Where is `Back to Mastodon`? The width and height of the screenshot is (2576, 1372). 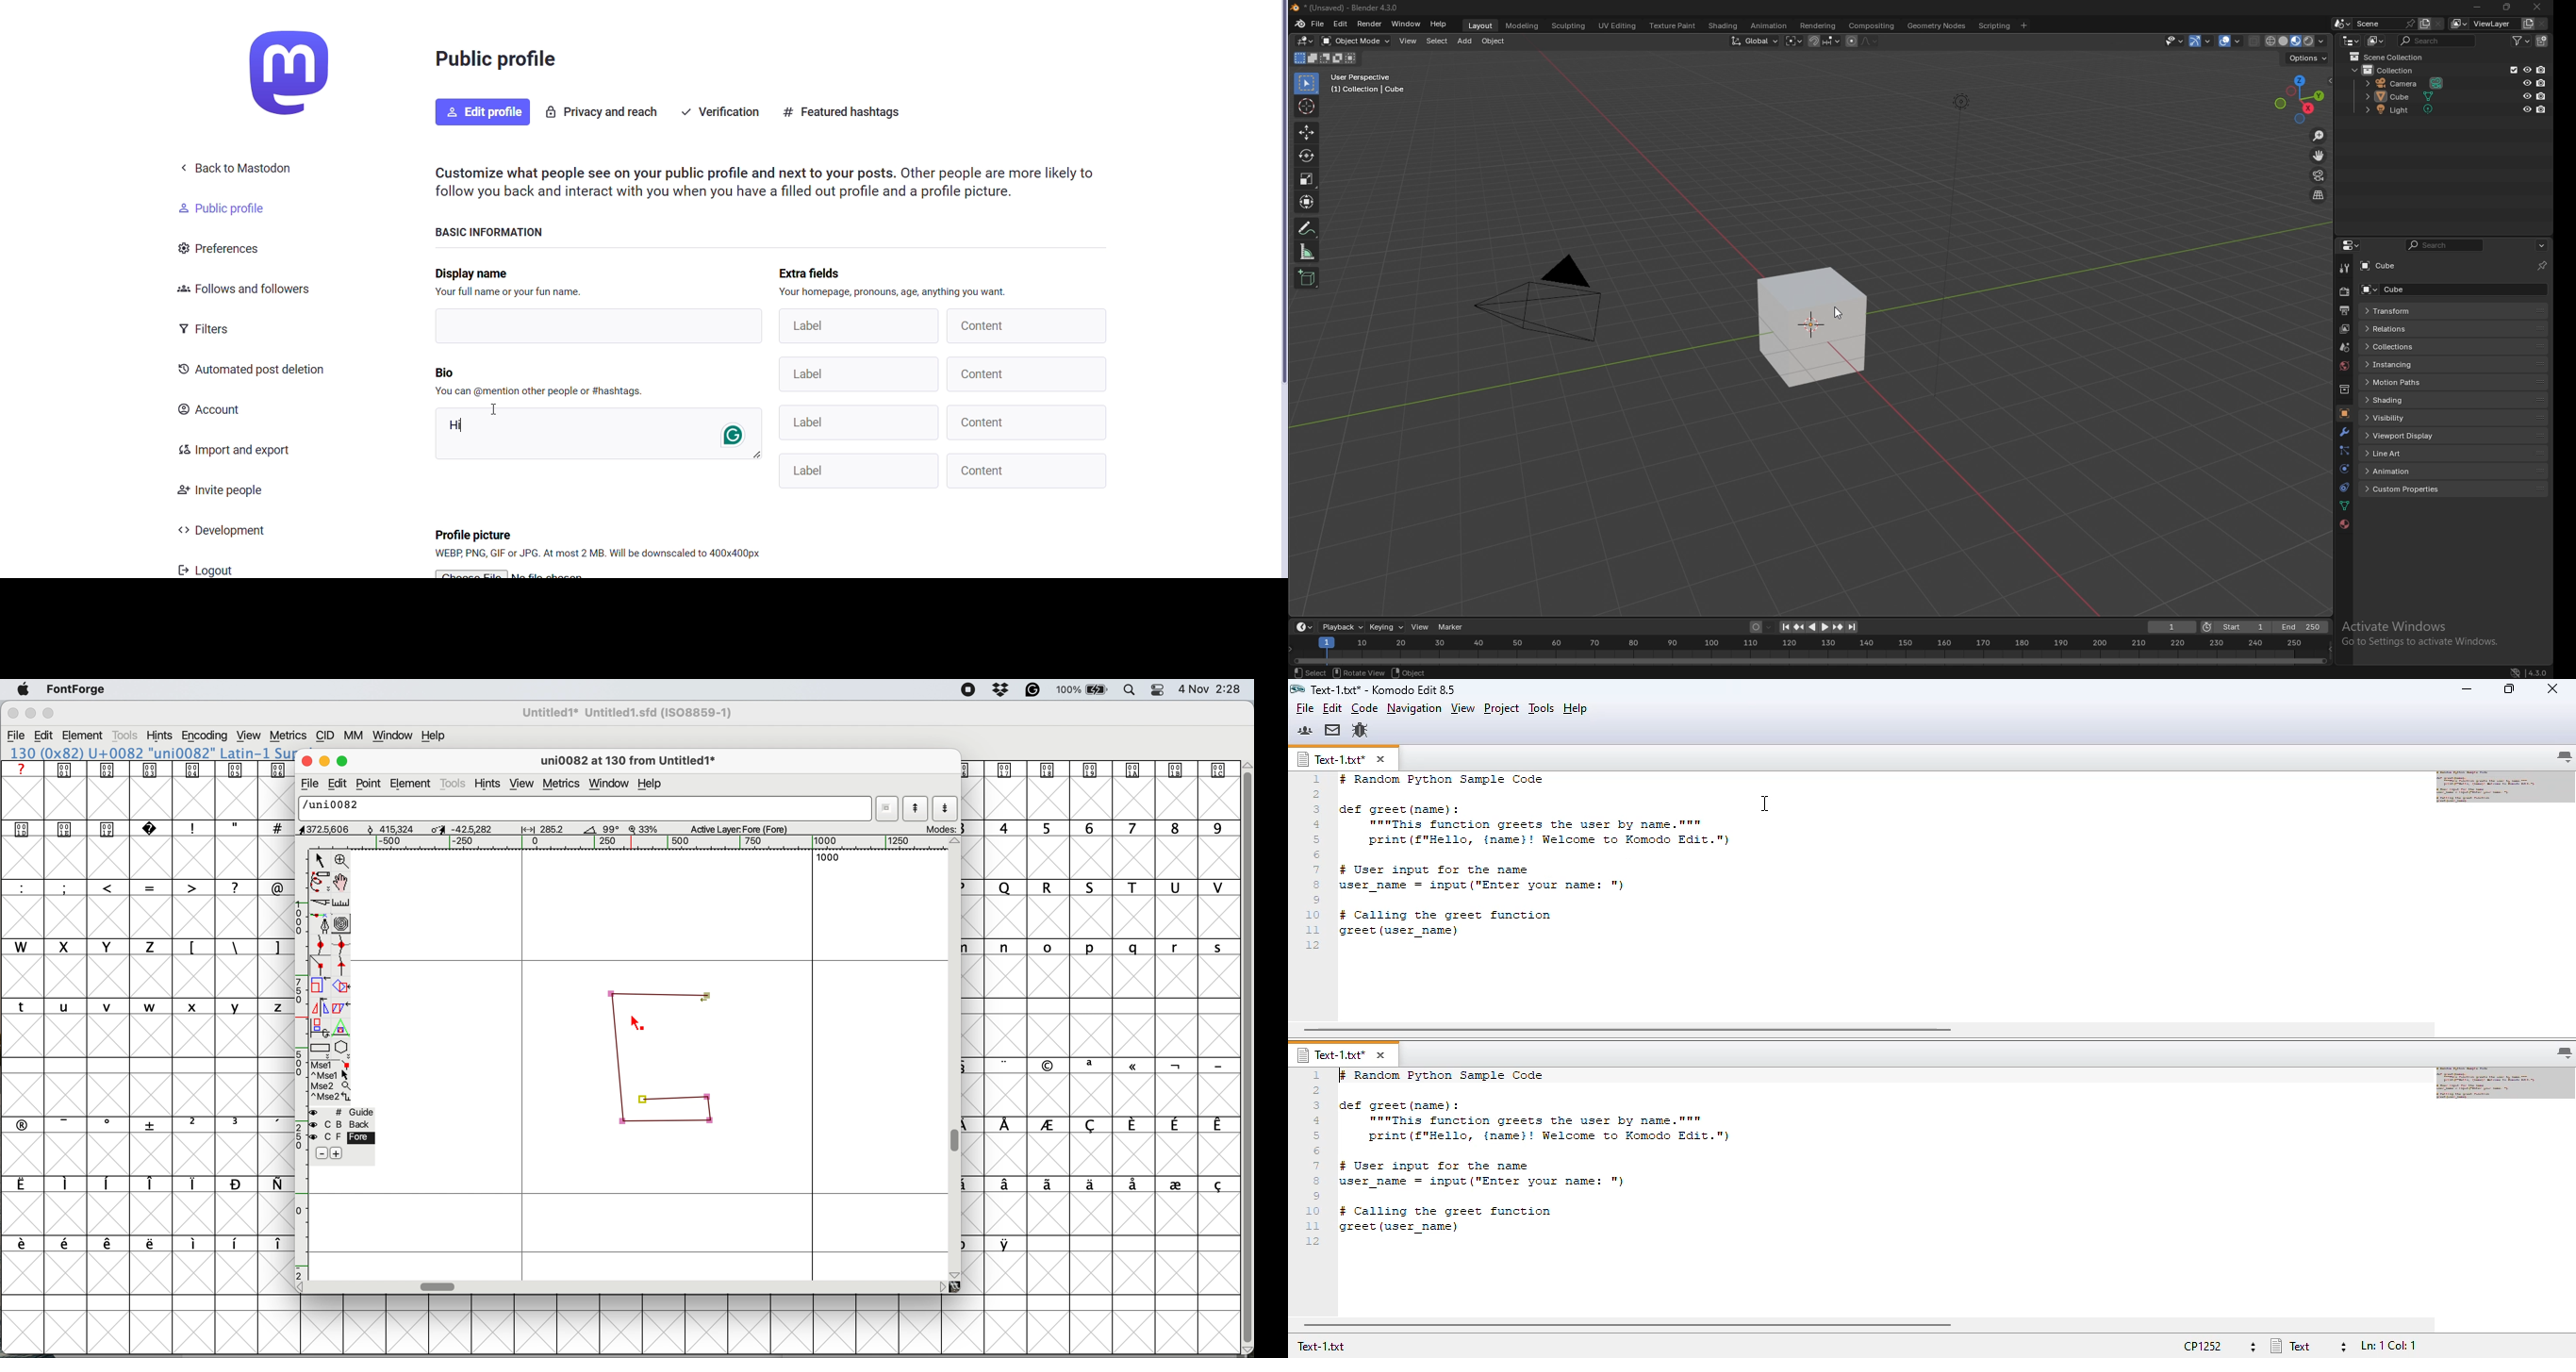 Back to Mastodon is located at coordinates (240, 168).